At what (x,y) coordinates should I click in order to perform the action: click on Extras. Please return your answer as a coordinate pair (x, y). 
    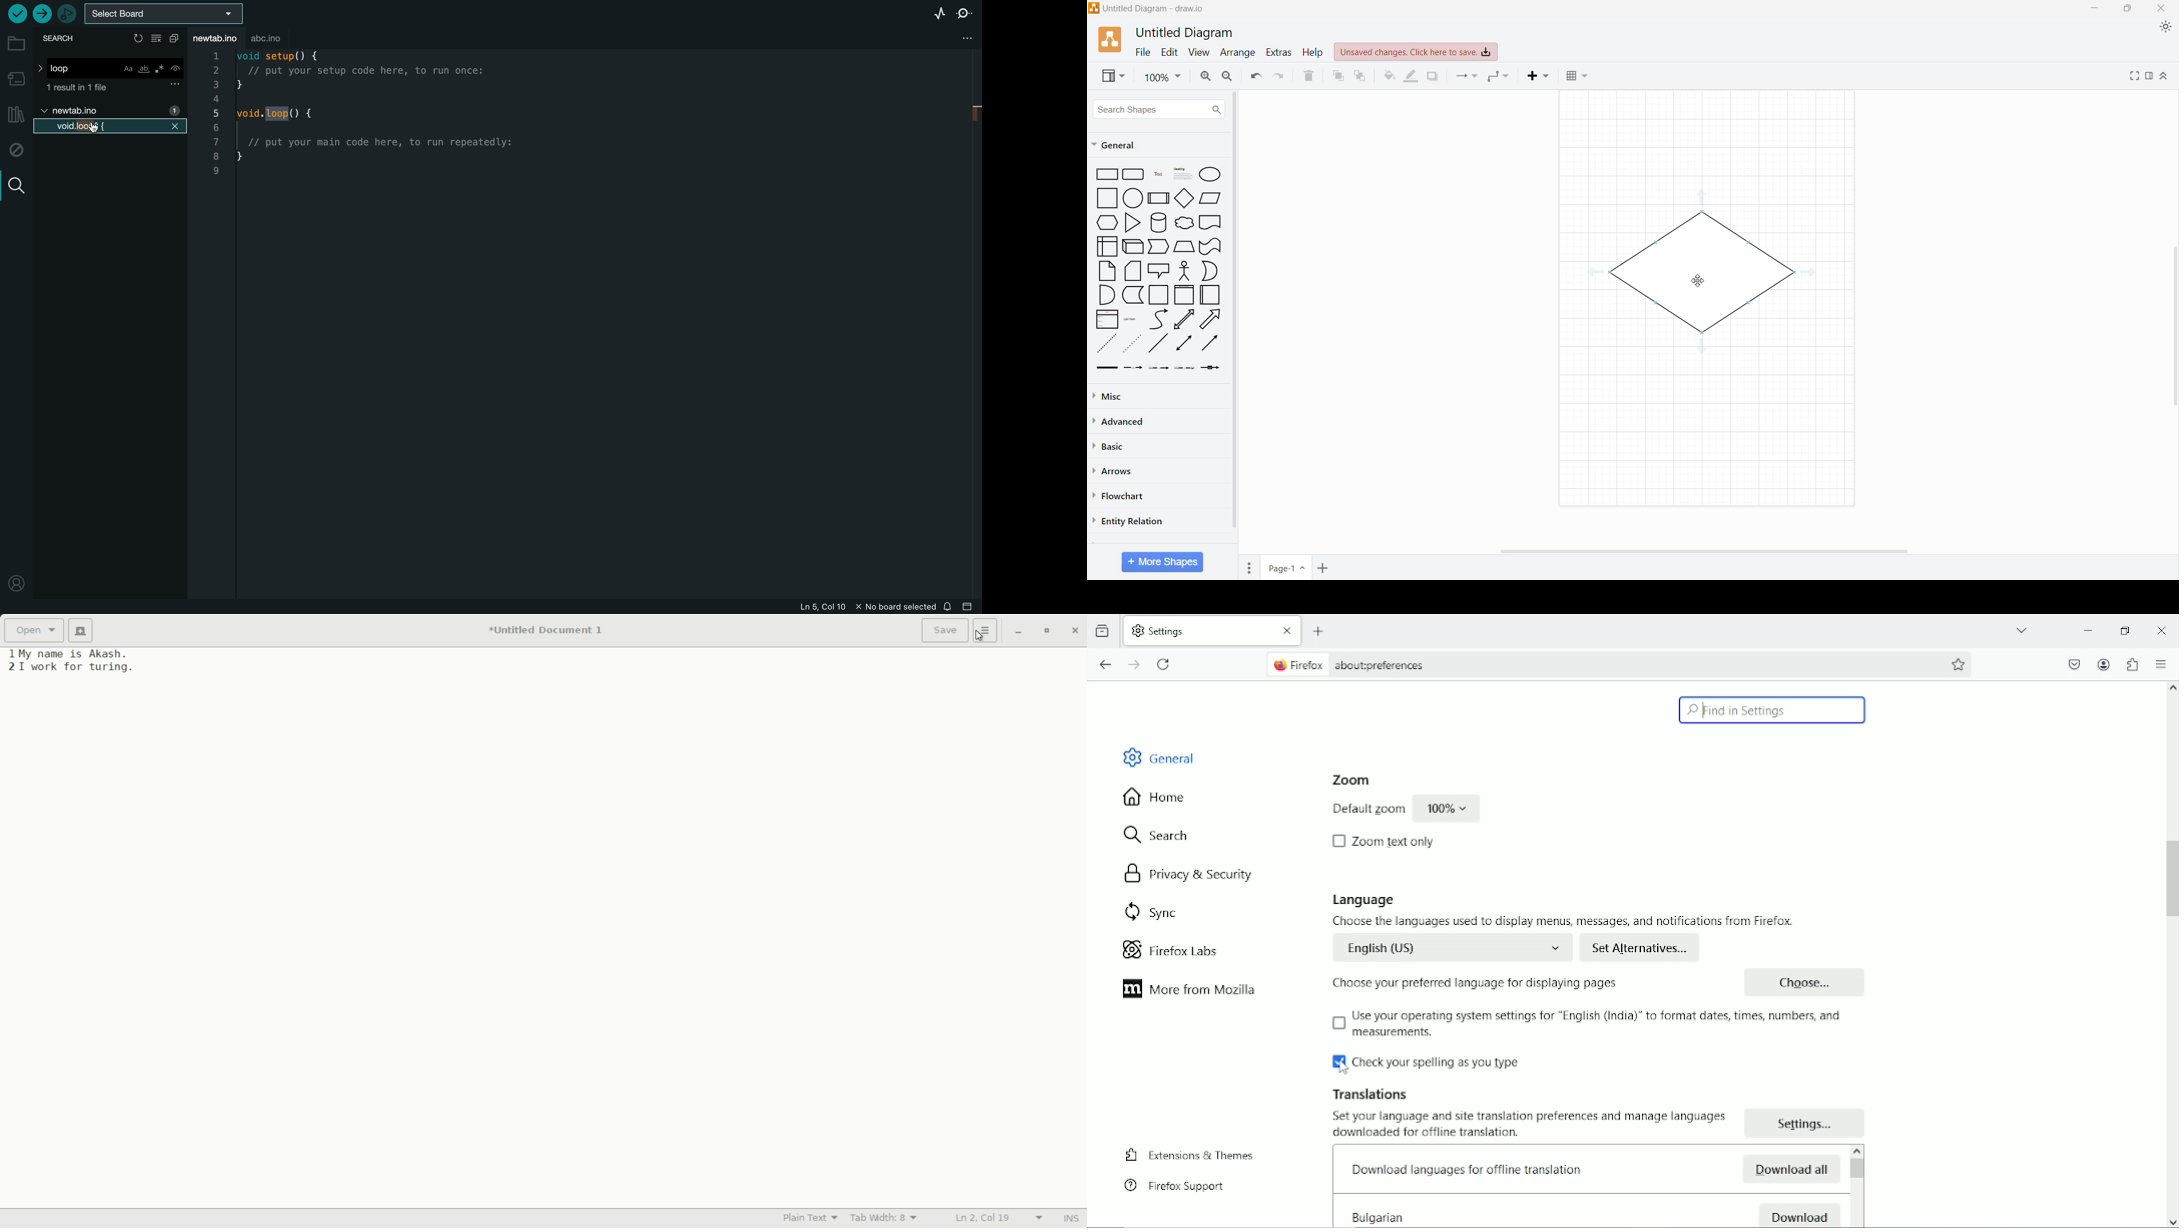
    Looking at the image, I should click on (1279, 52).